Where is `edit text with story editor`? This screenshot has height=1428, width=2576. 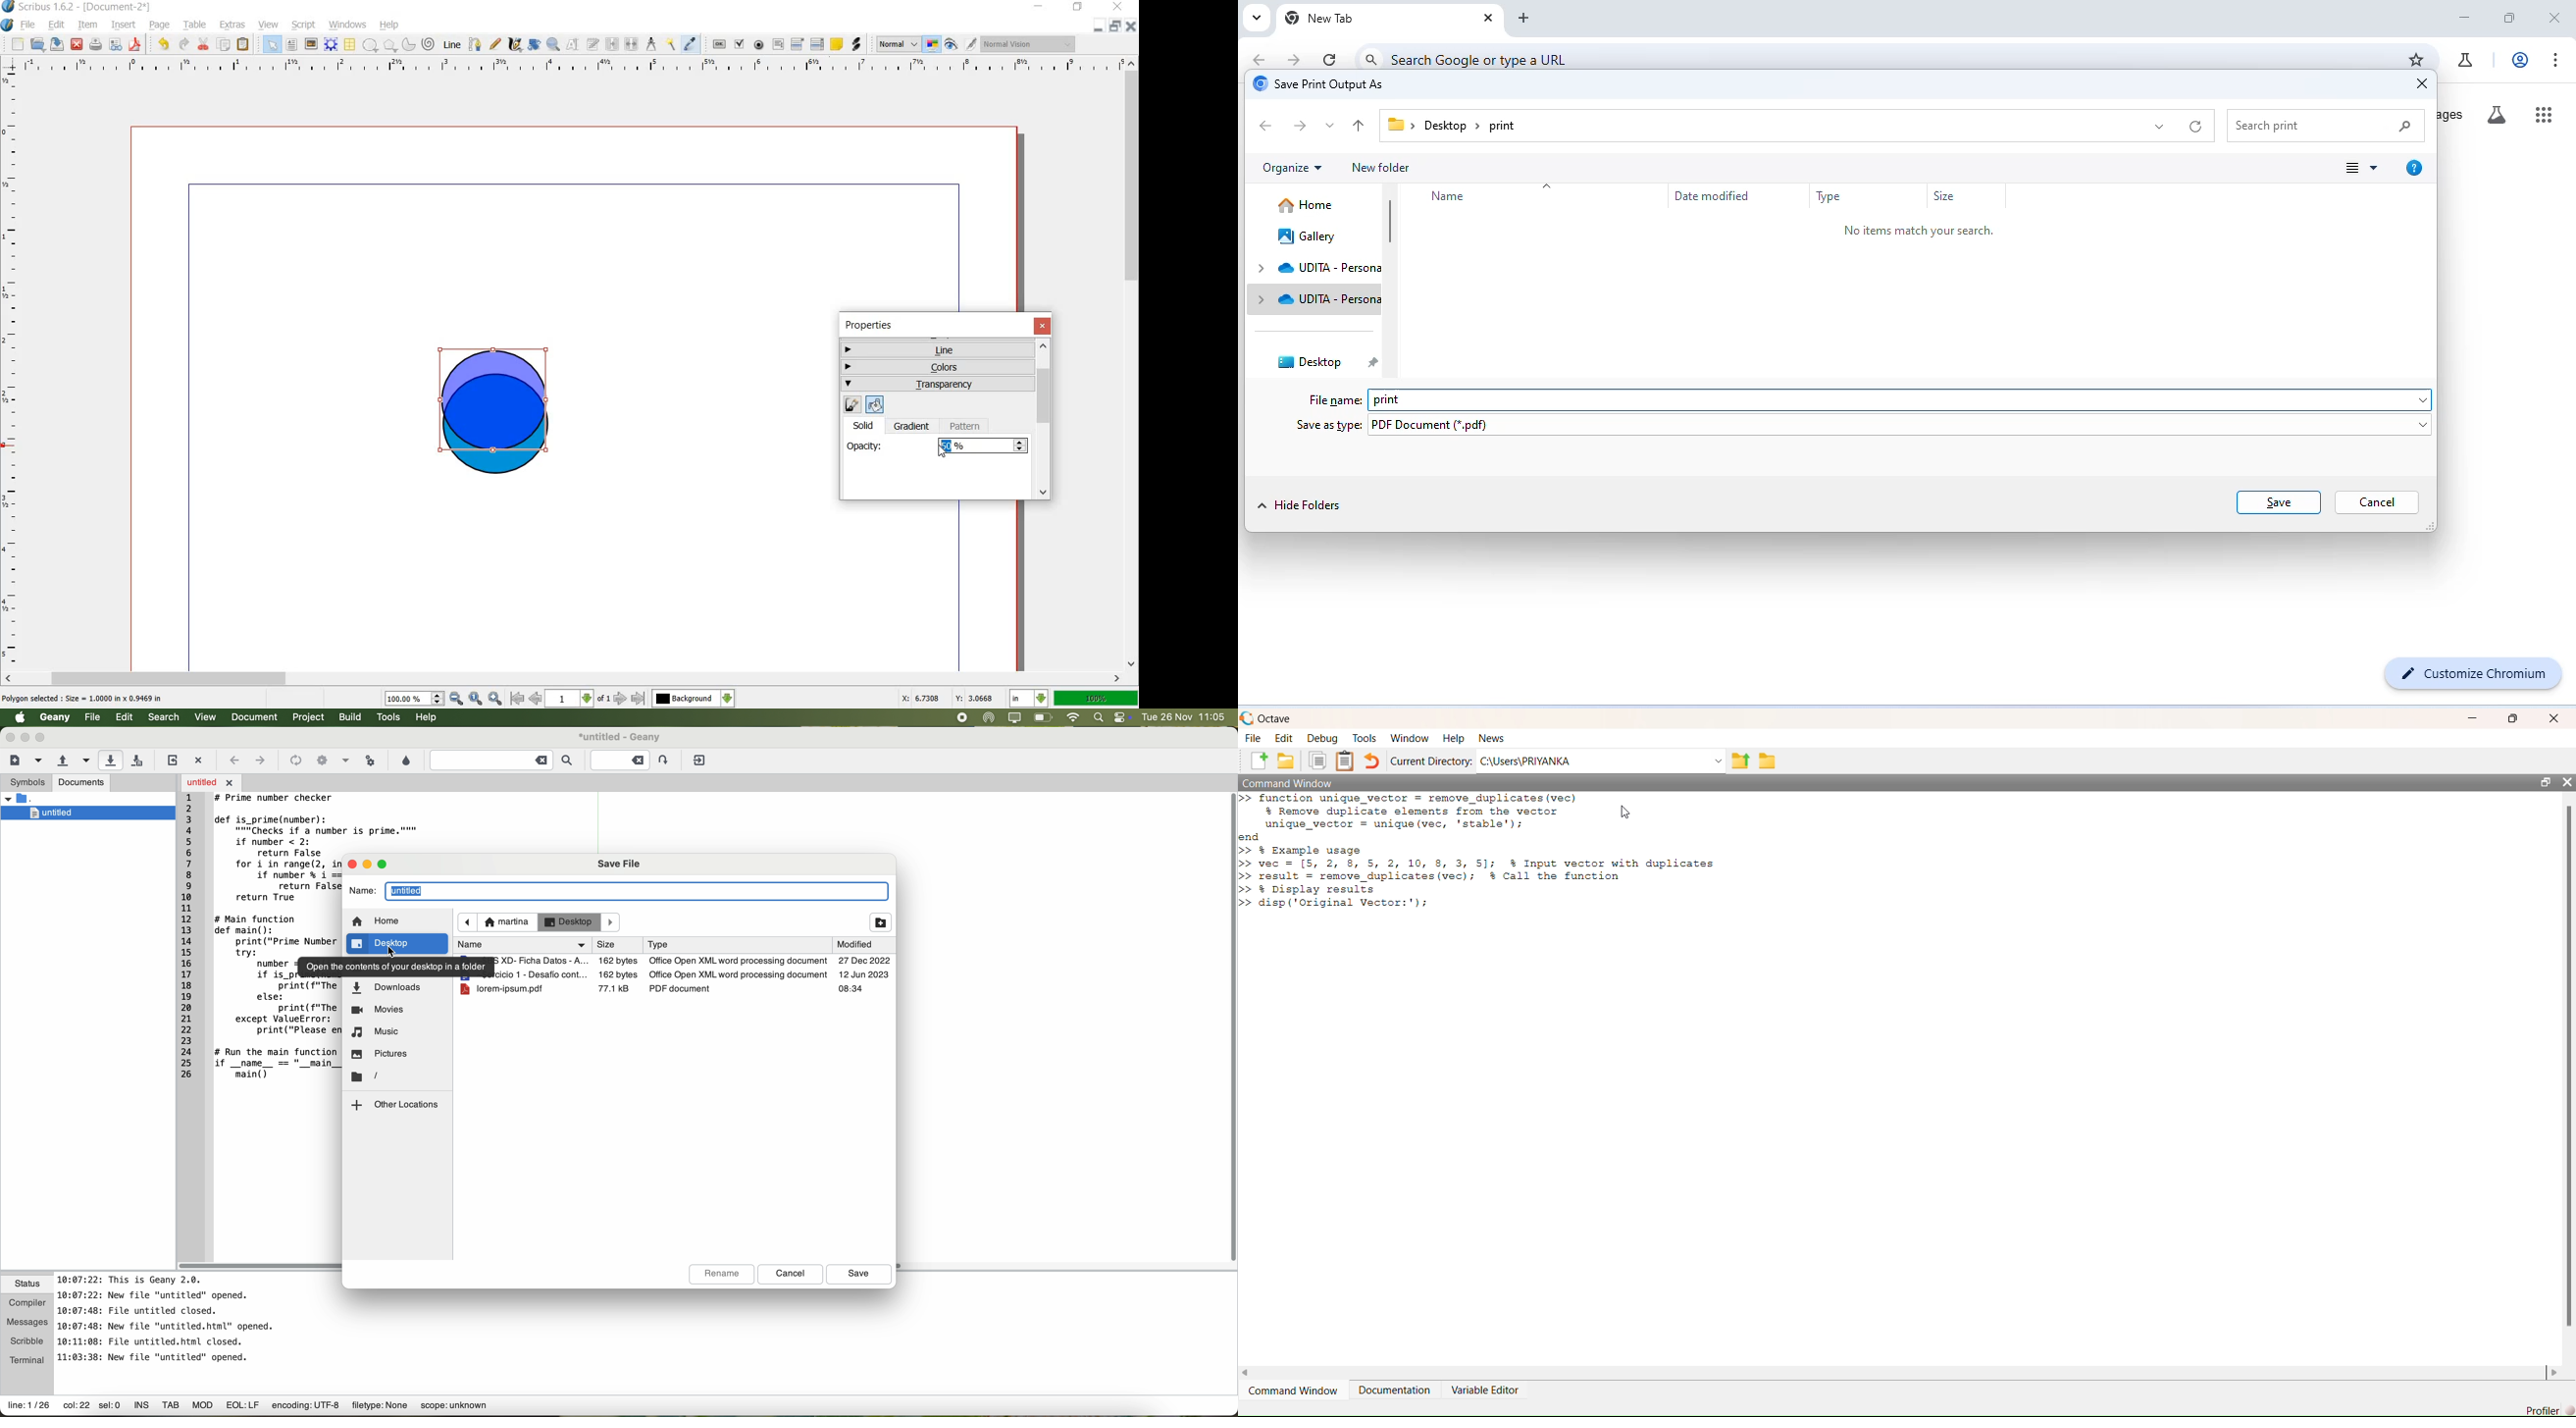 edit text with story editor is located at coordinates (594, 45).